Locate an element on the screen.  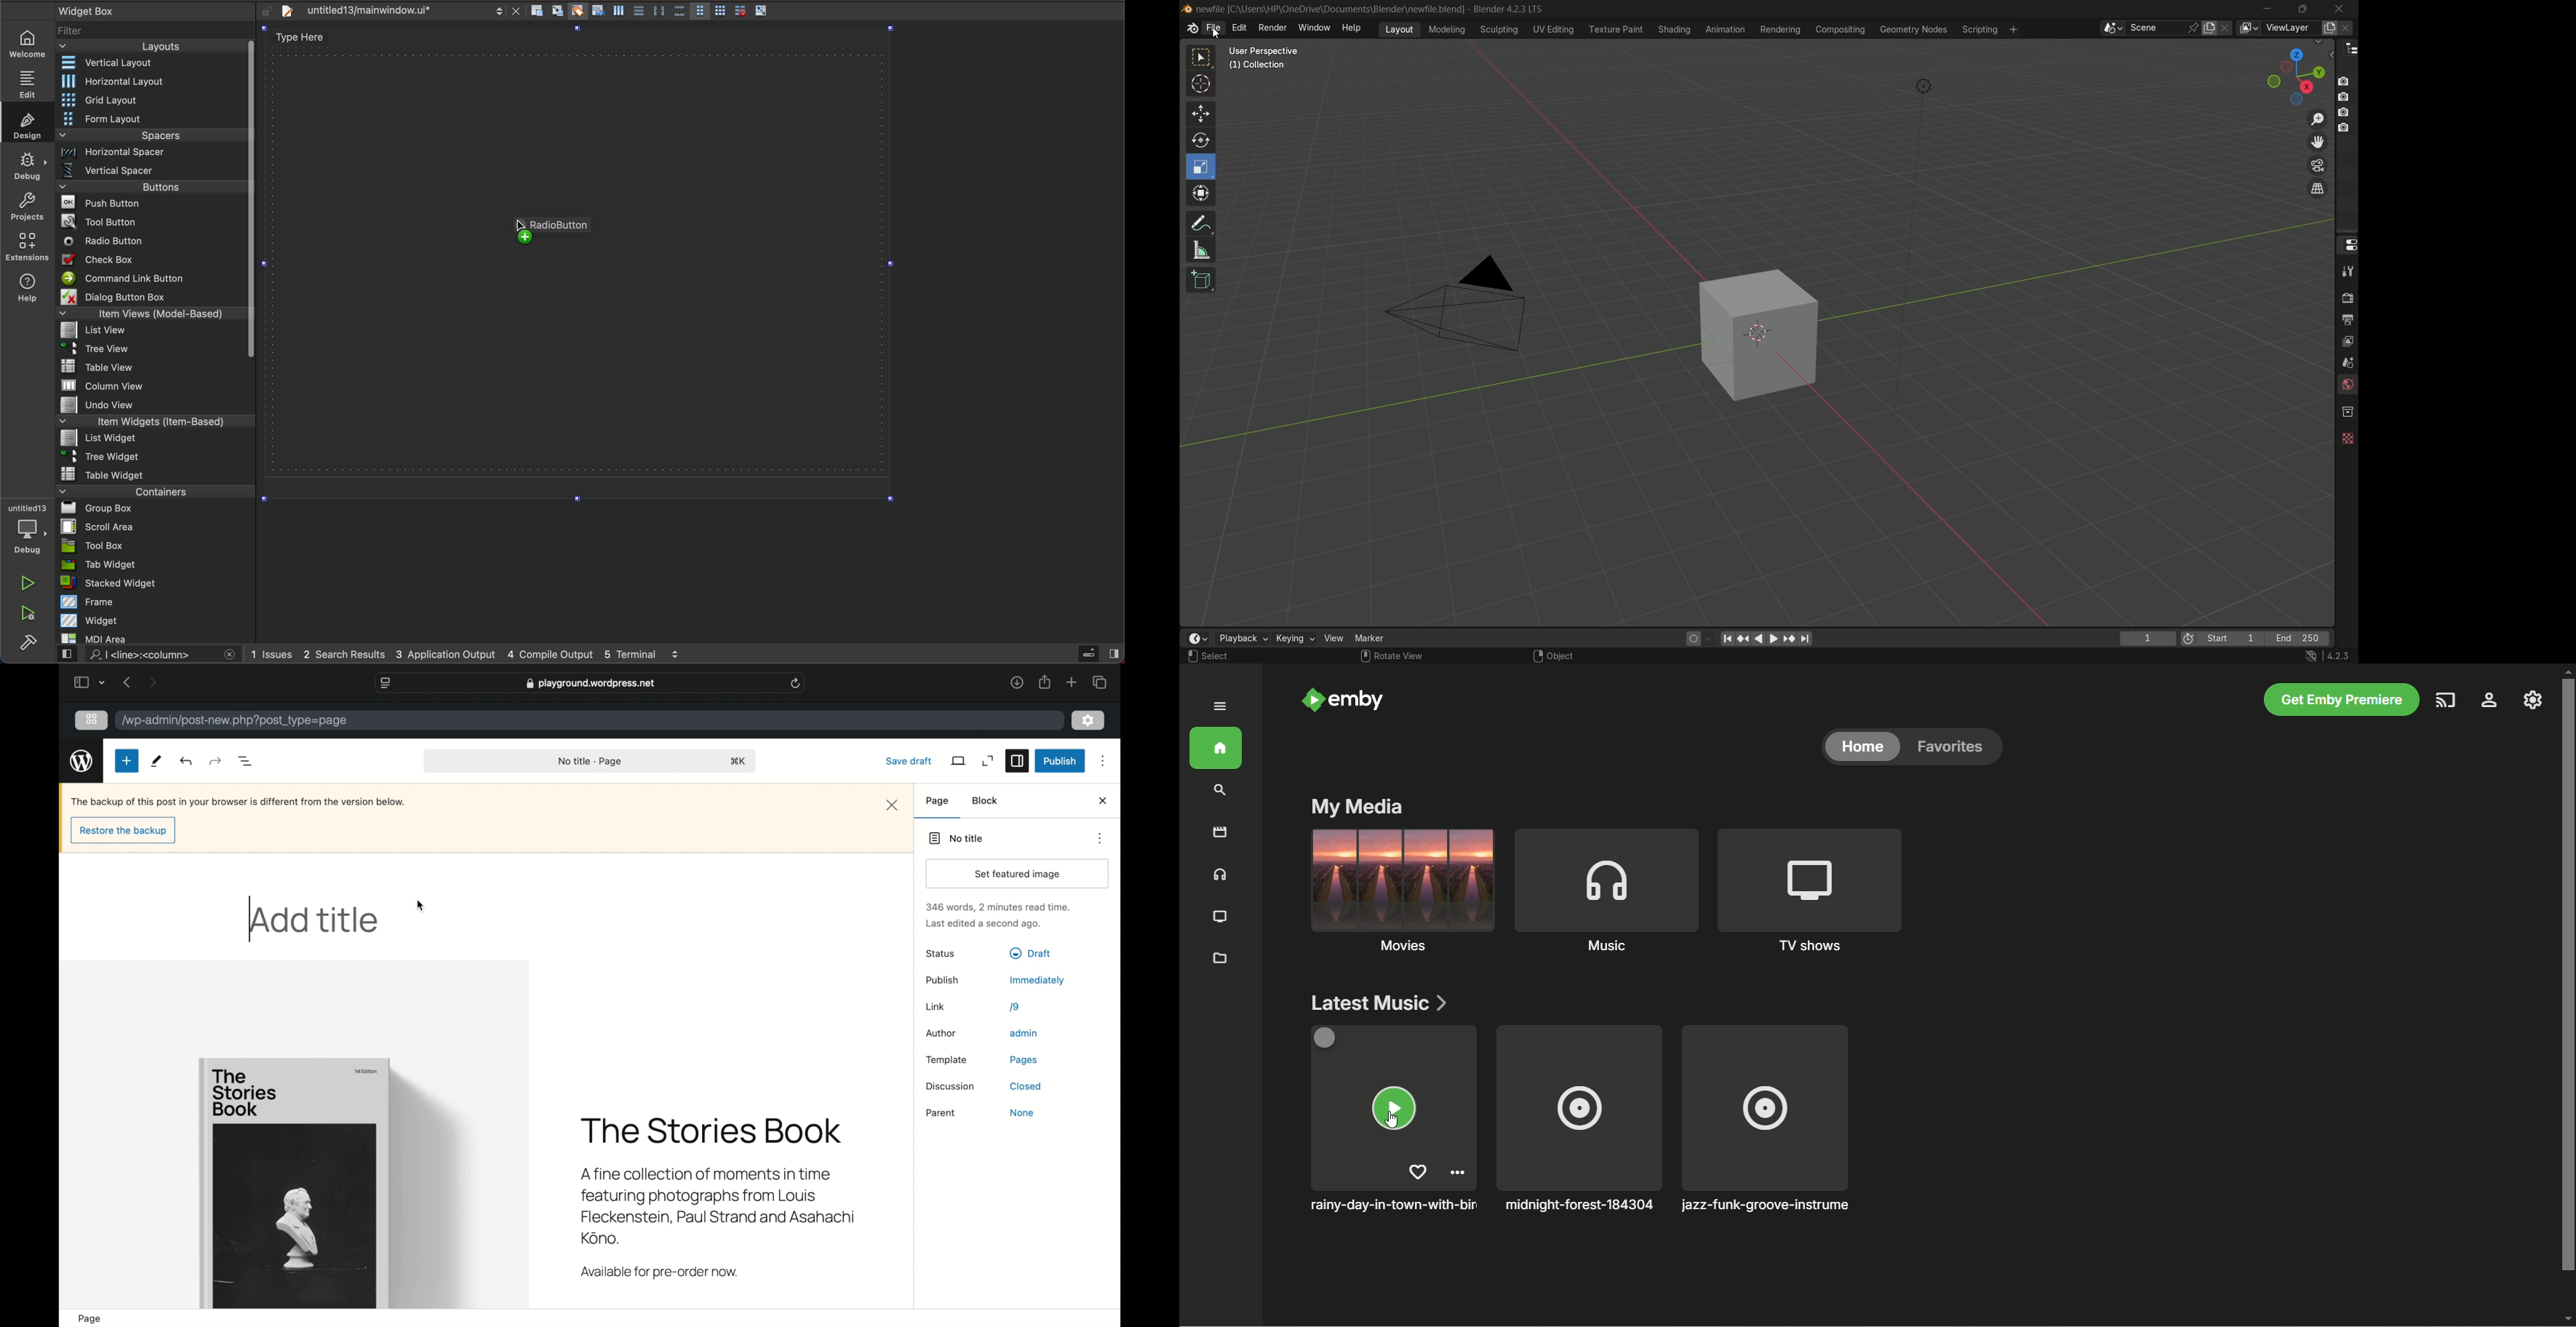
widget box is located at coordinates (143, 11).